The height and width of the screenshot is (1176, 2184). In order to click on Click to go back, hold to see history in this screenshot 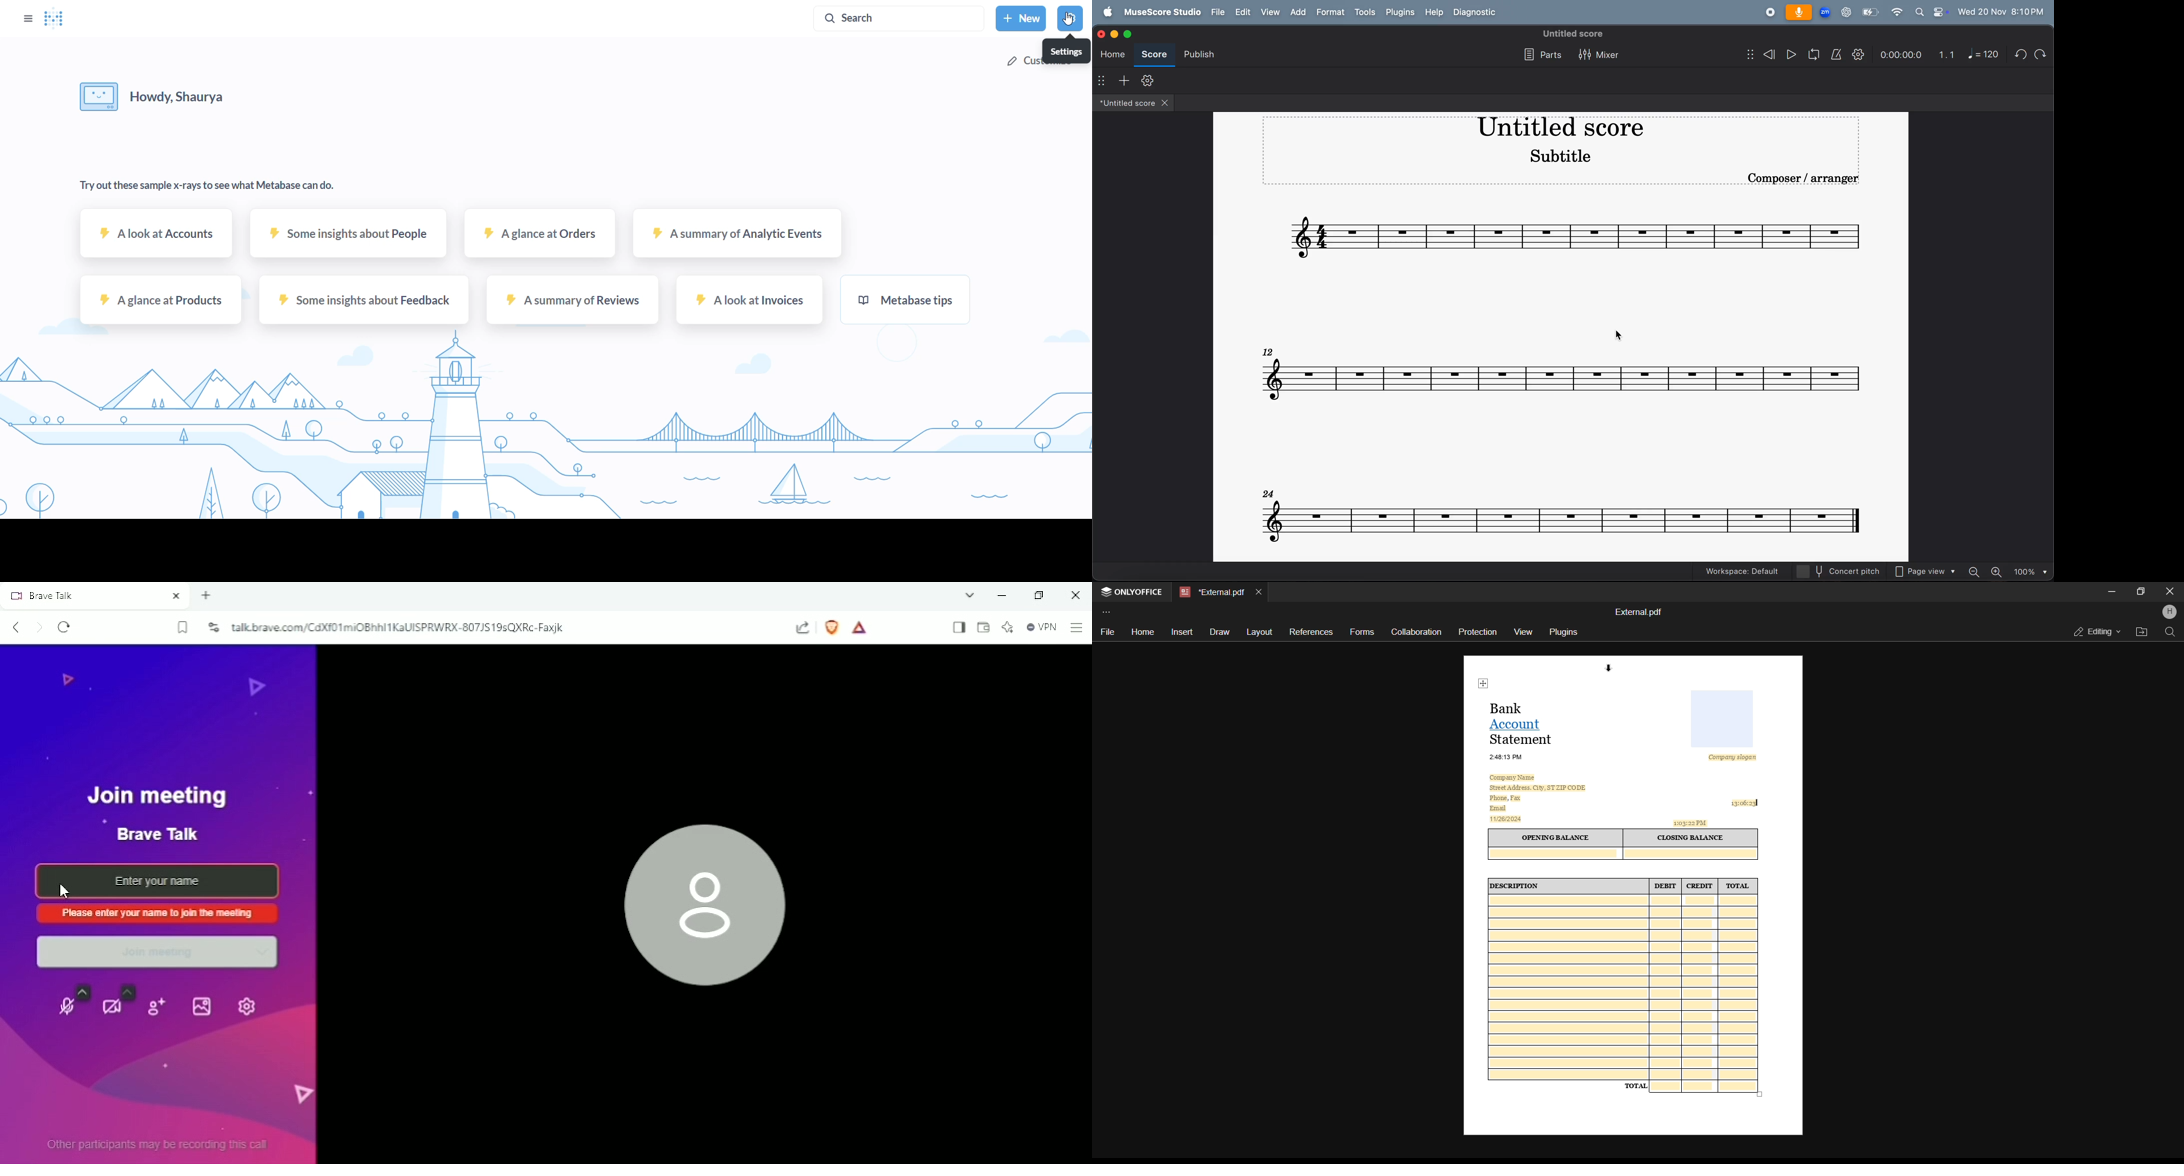, I will do `click(14, 628)`.